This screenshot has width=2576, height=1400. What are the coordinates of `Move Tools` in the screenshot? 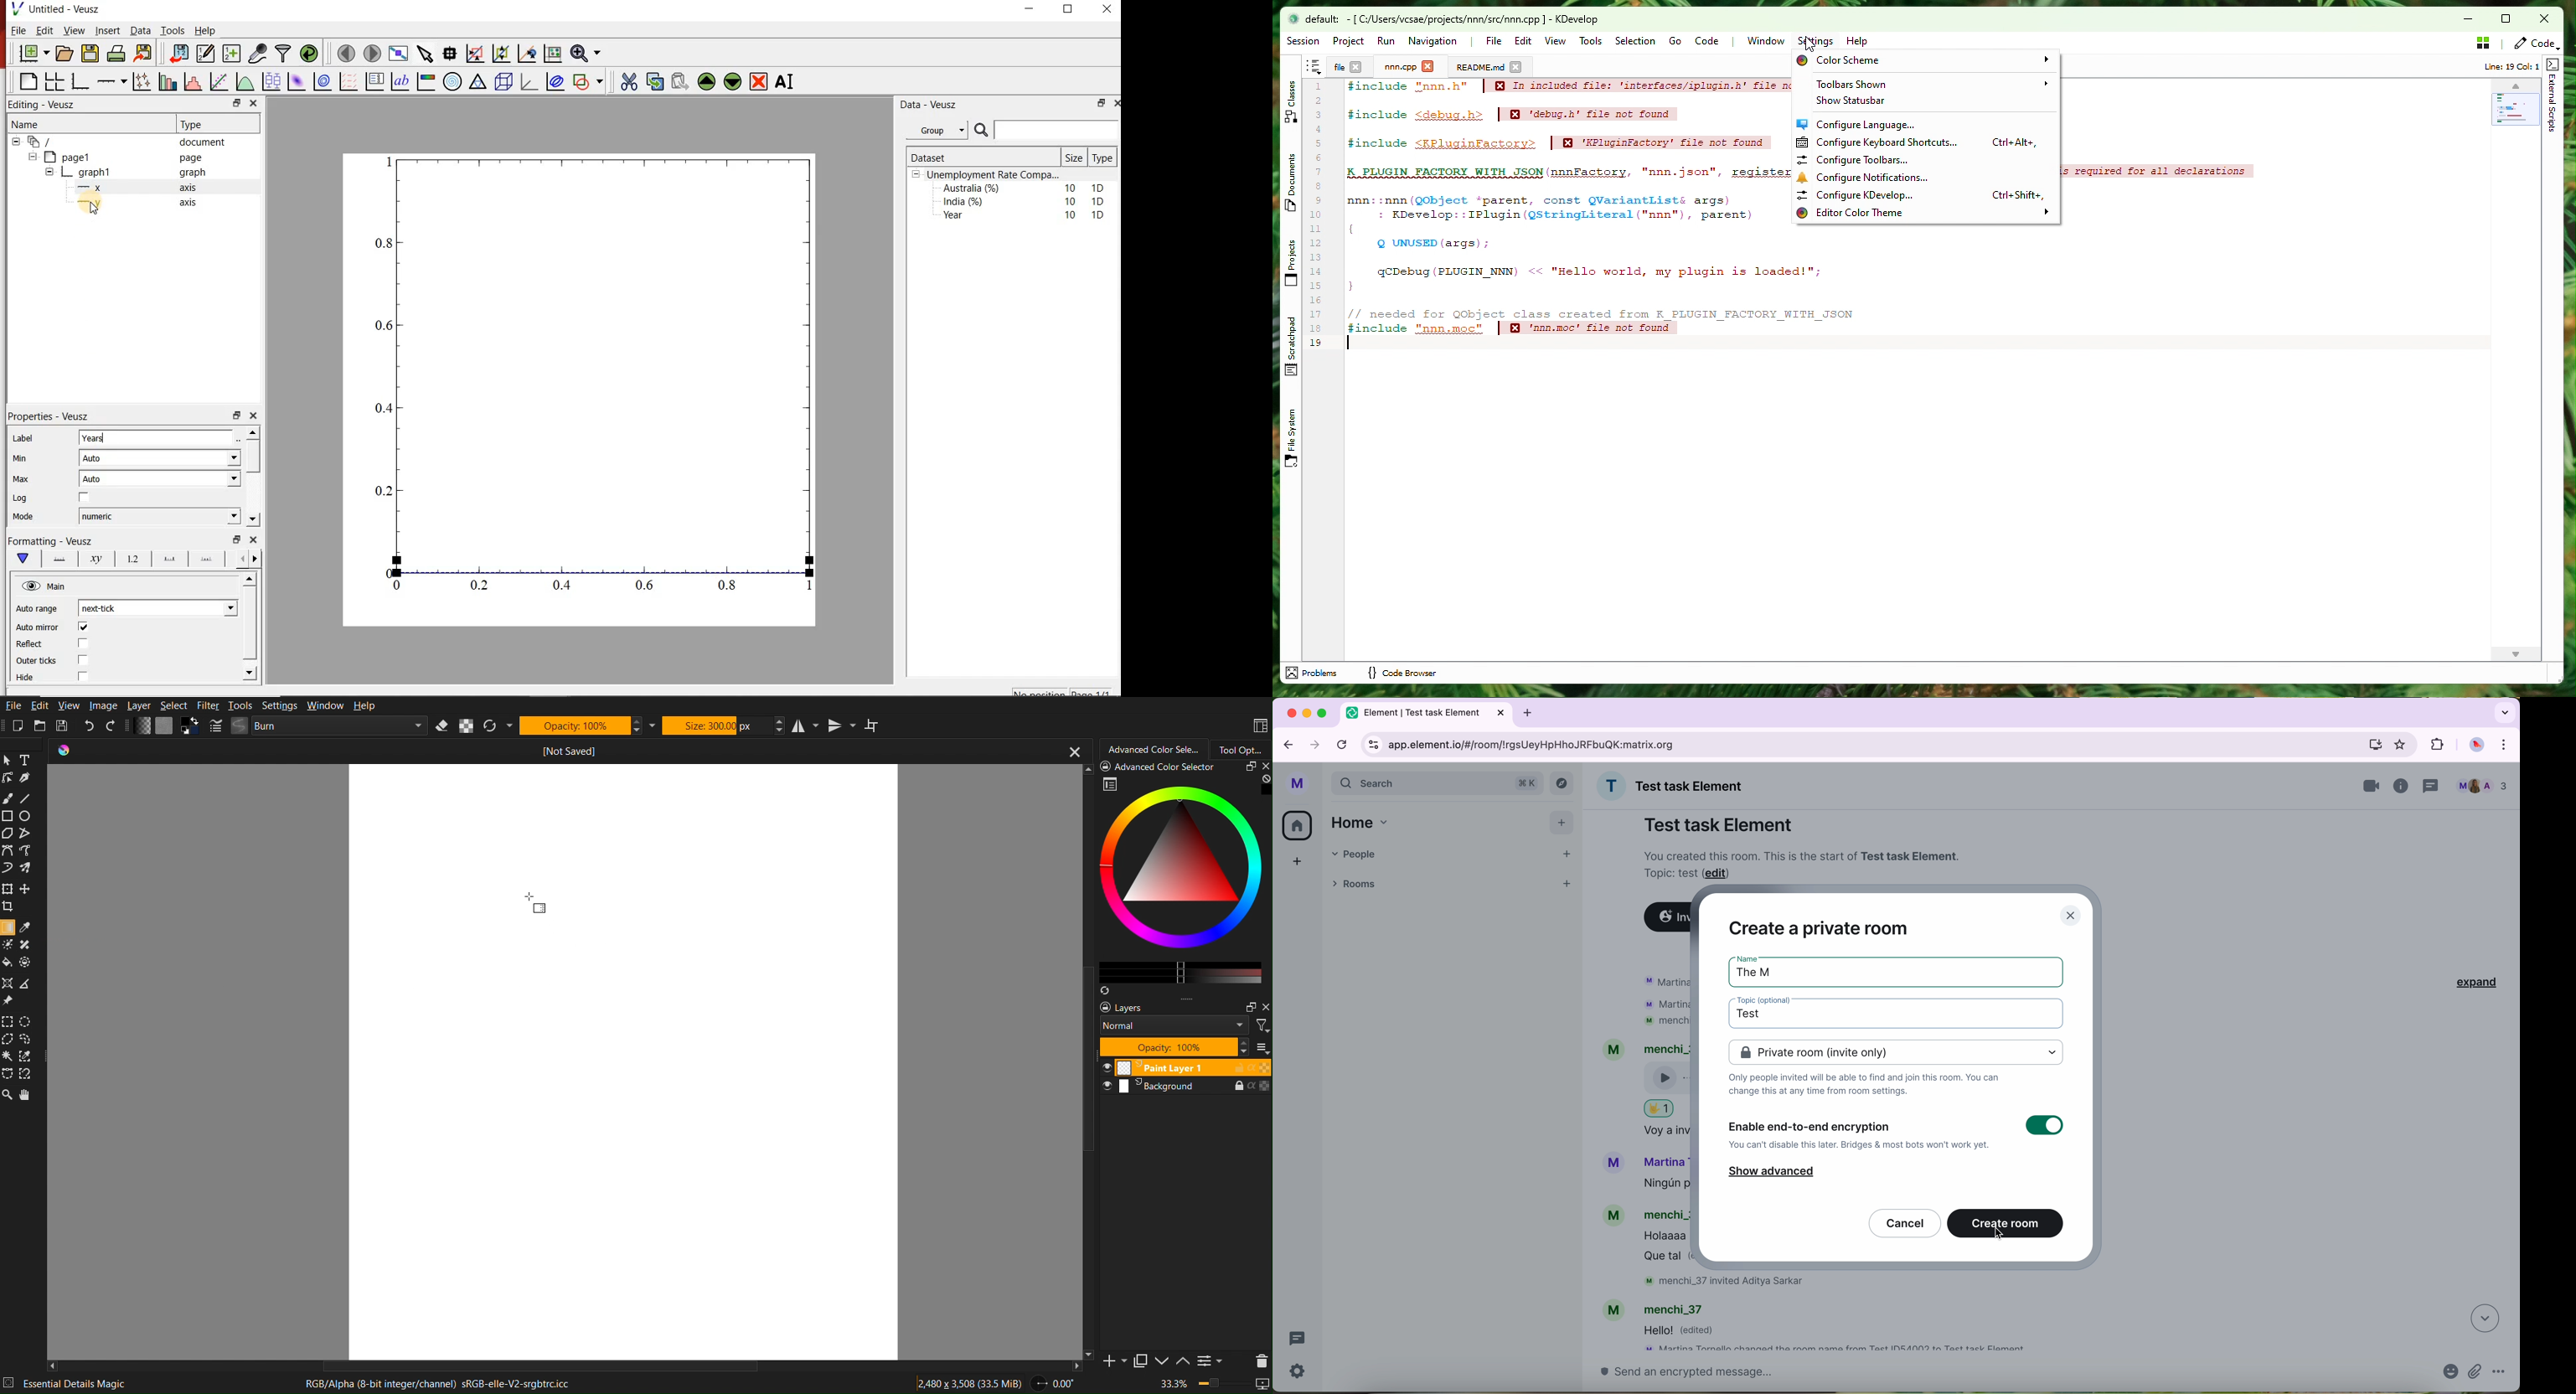 It's located at (20, 896).